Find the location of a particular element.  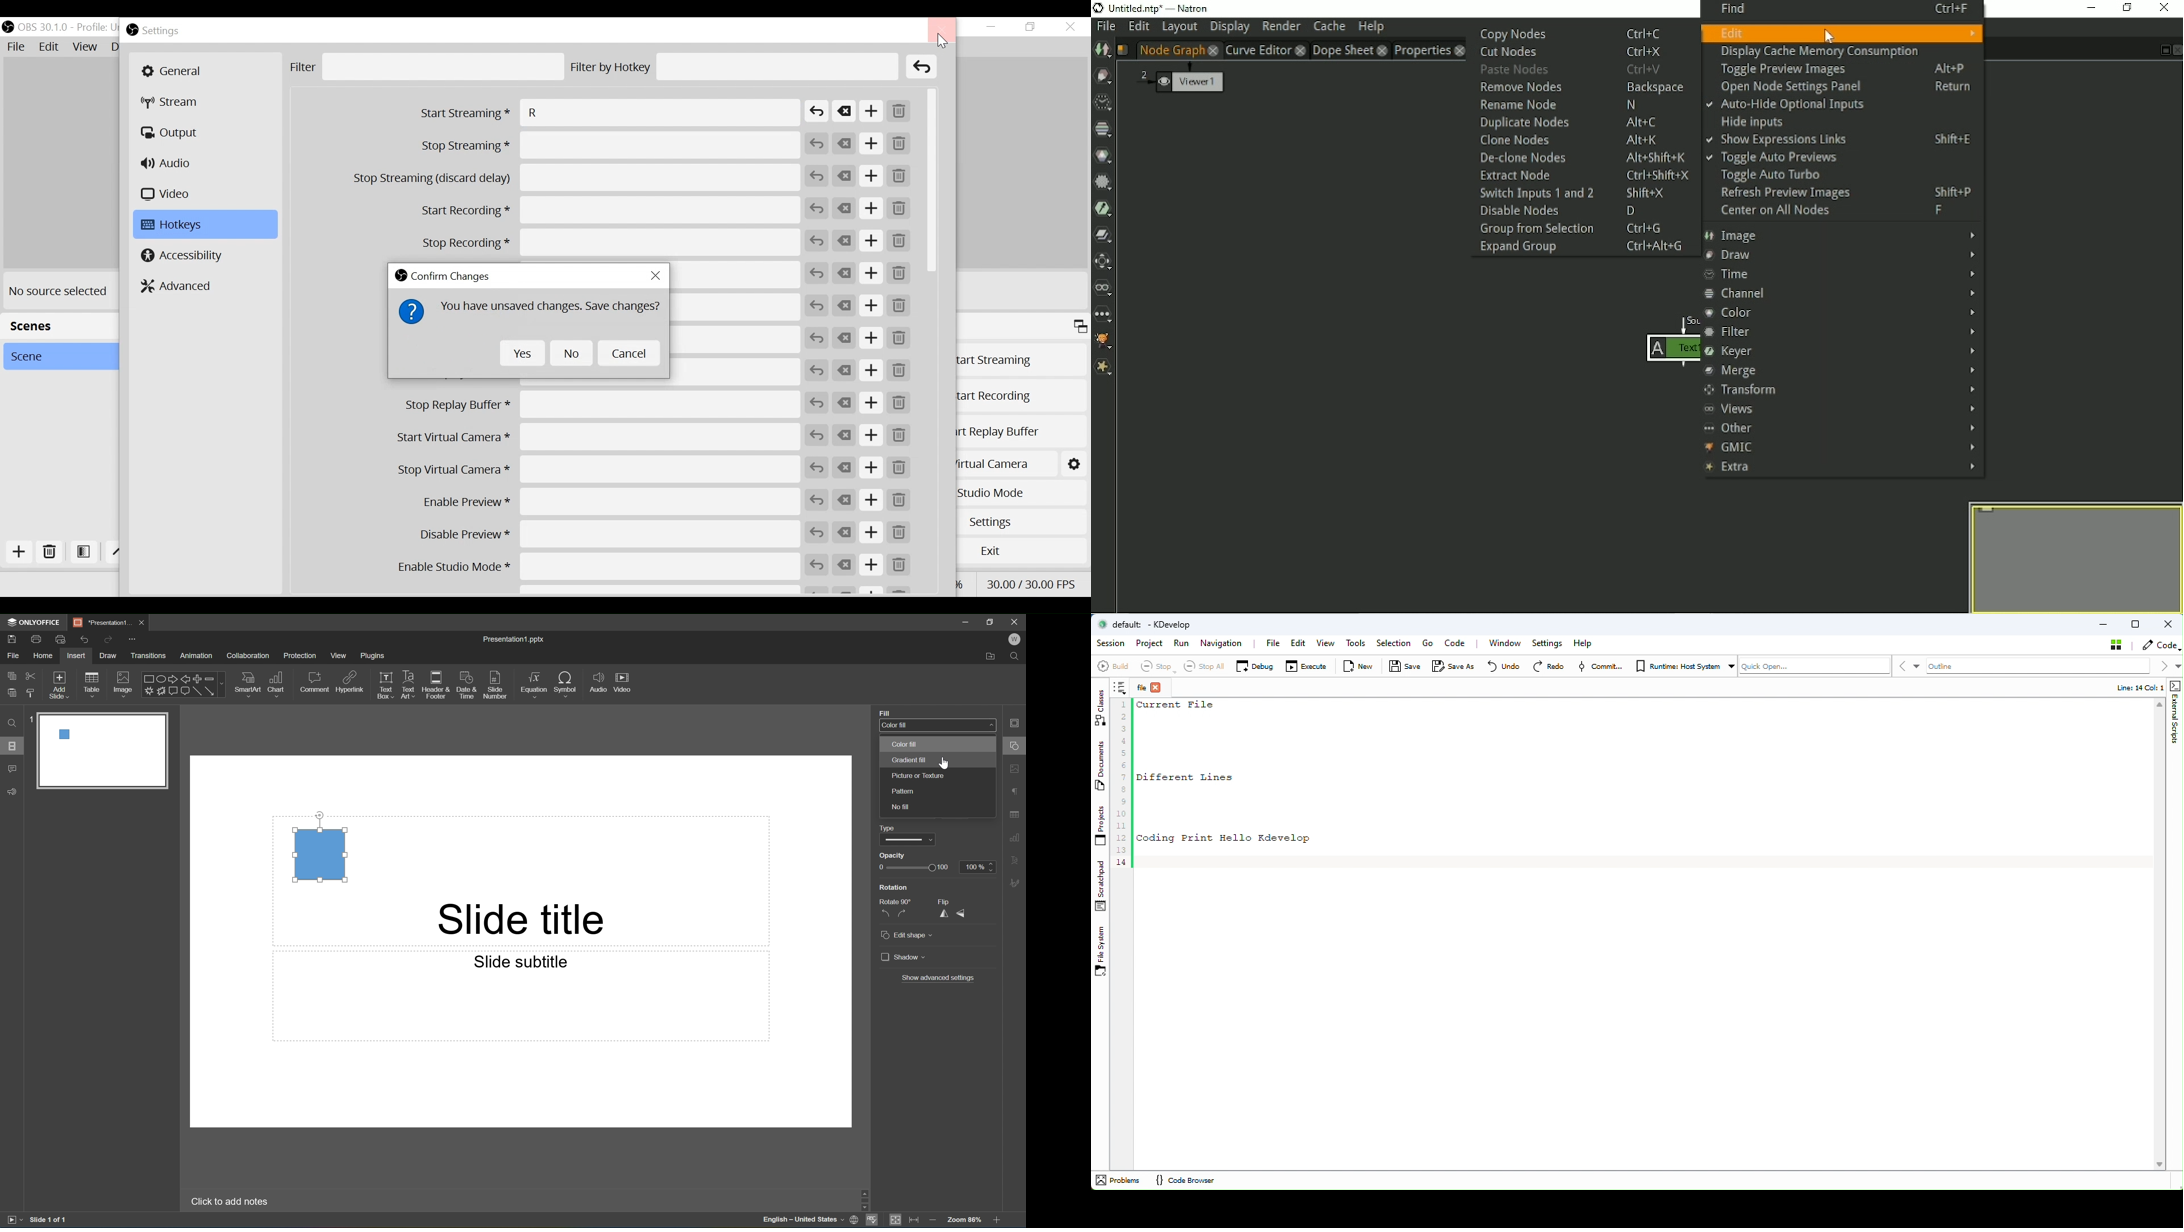

Zoom out is located at coordinates (931, 1218).